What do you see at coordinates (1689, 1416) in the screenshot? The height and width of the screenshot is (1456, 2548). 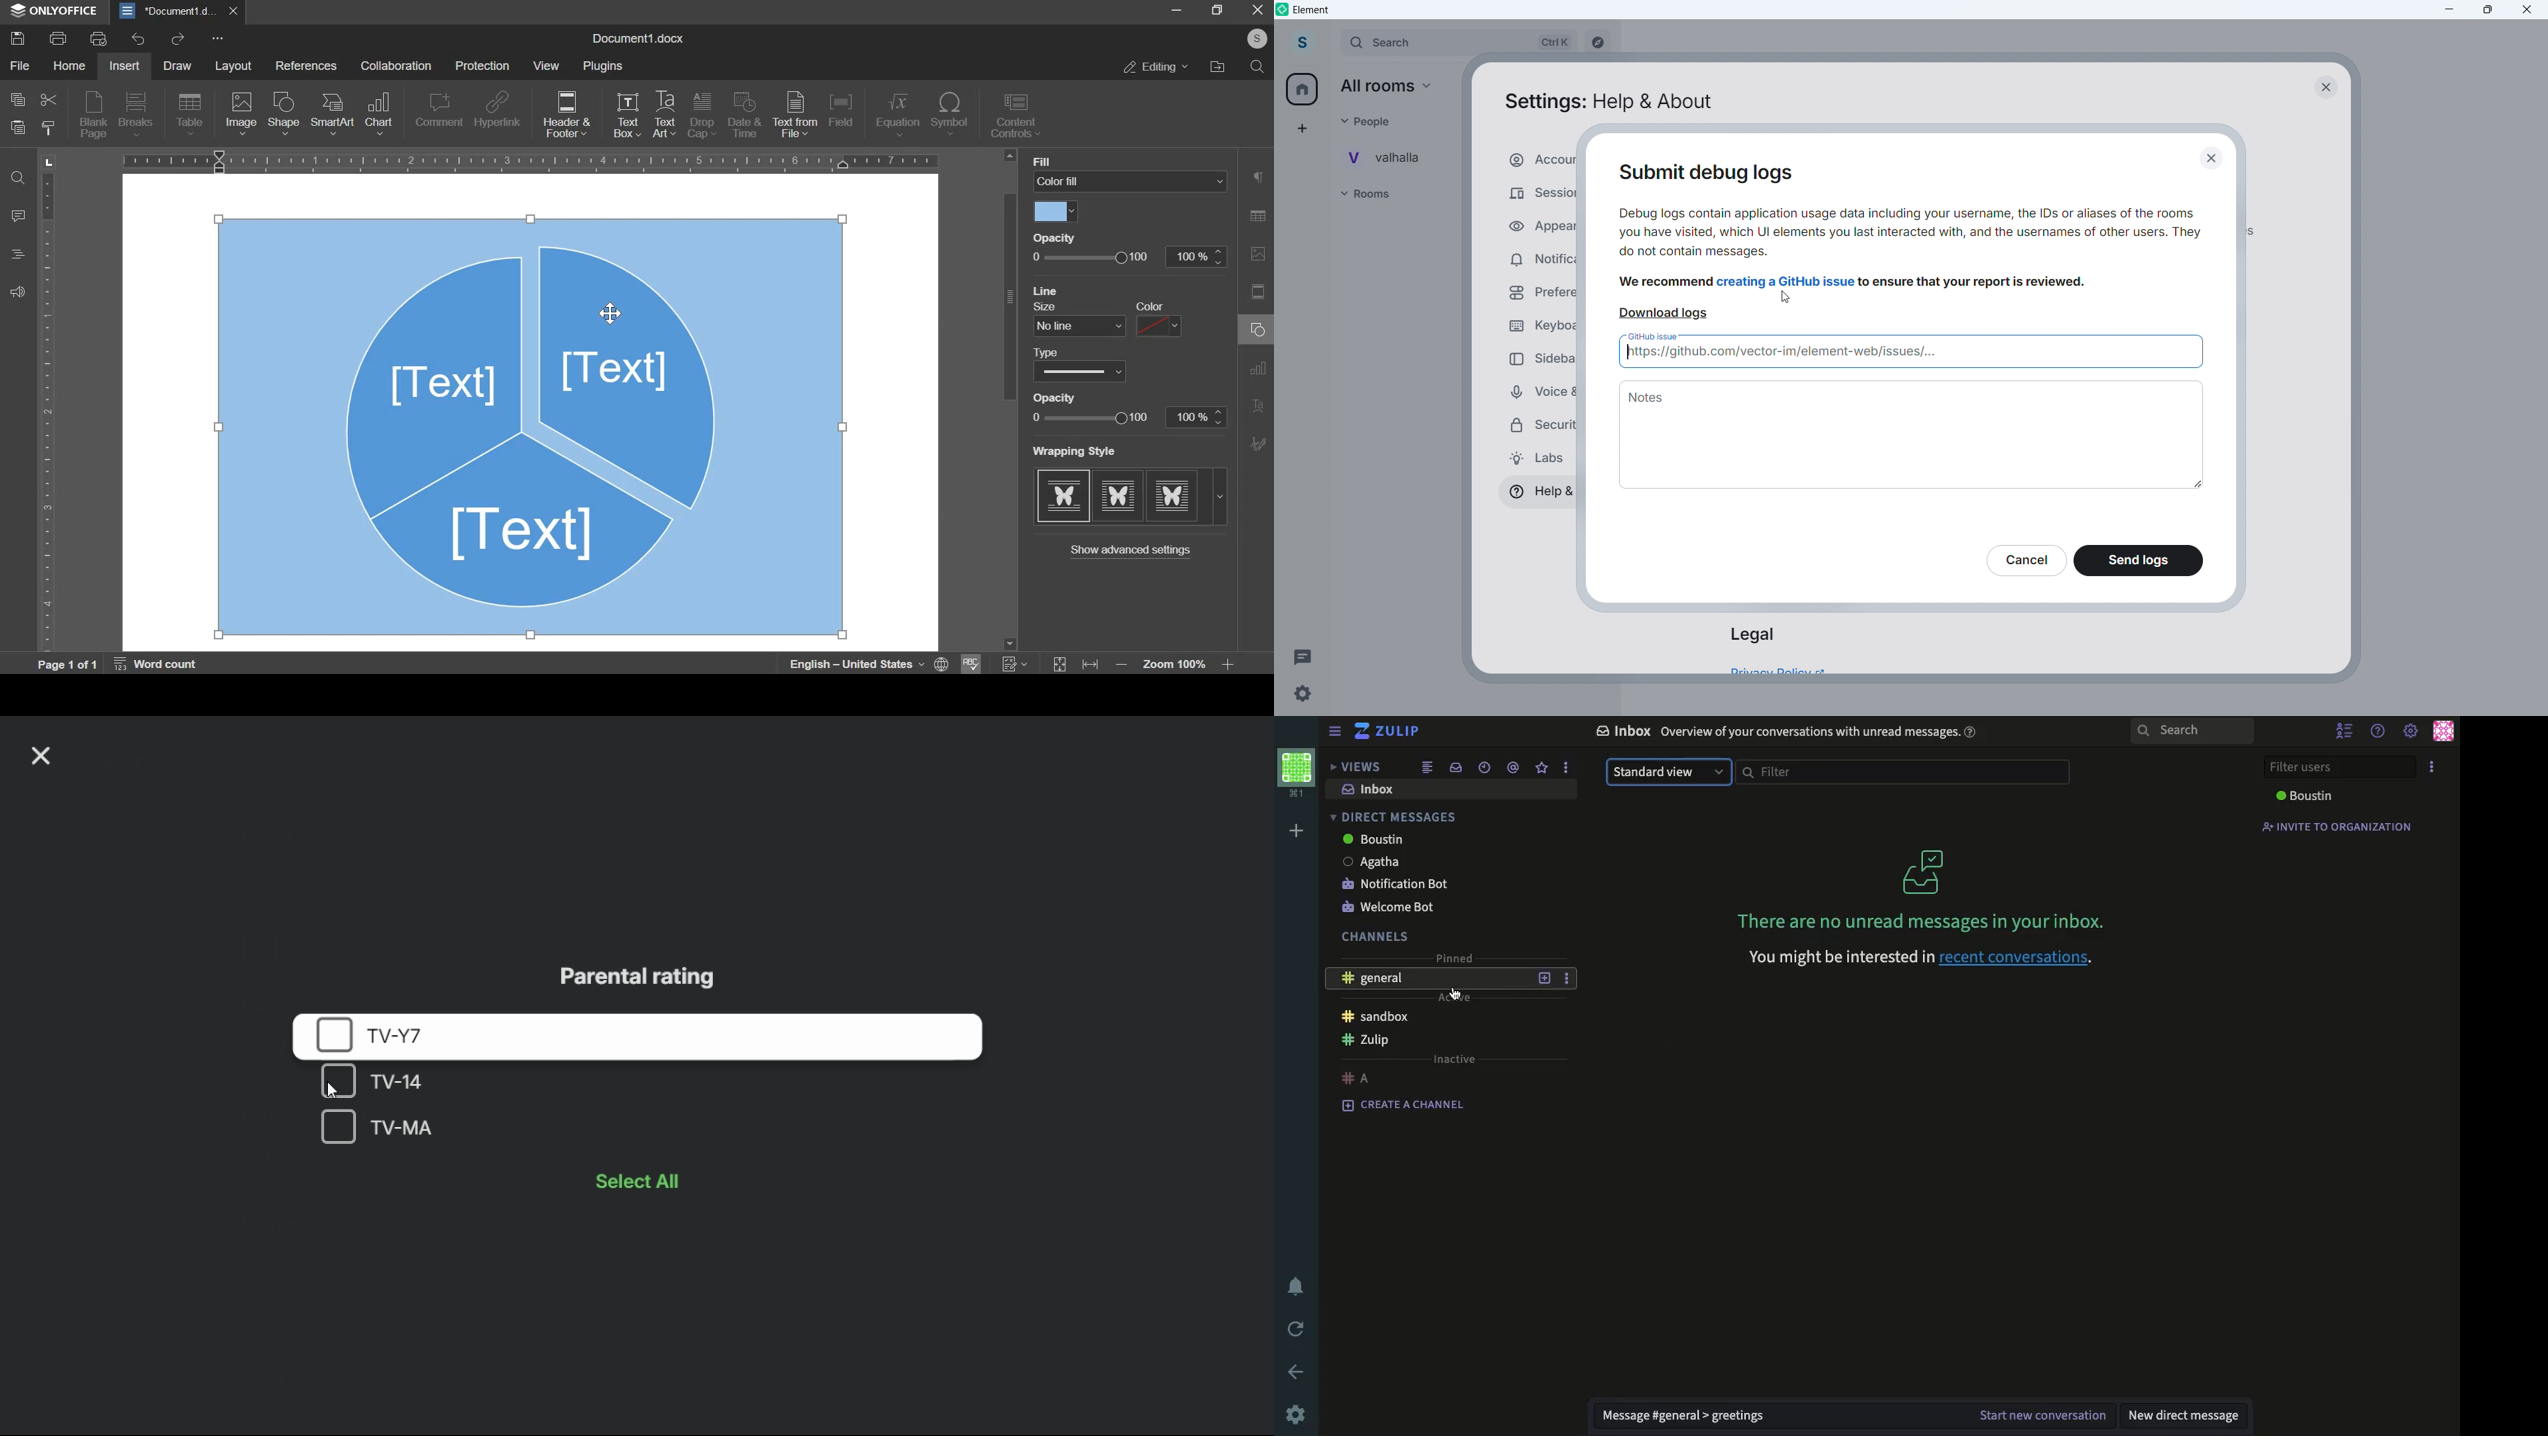 I see `Message #general > greetings` at bounding box center [1689, 1416].